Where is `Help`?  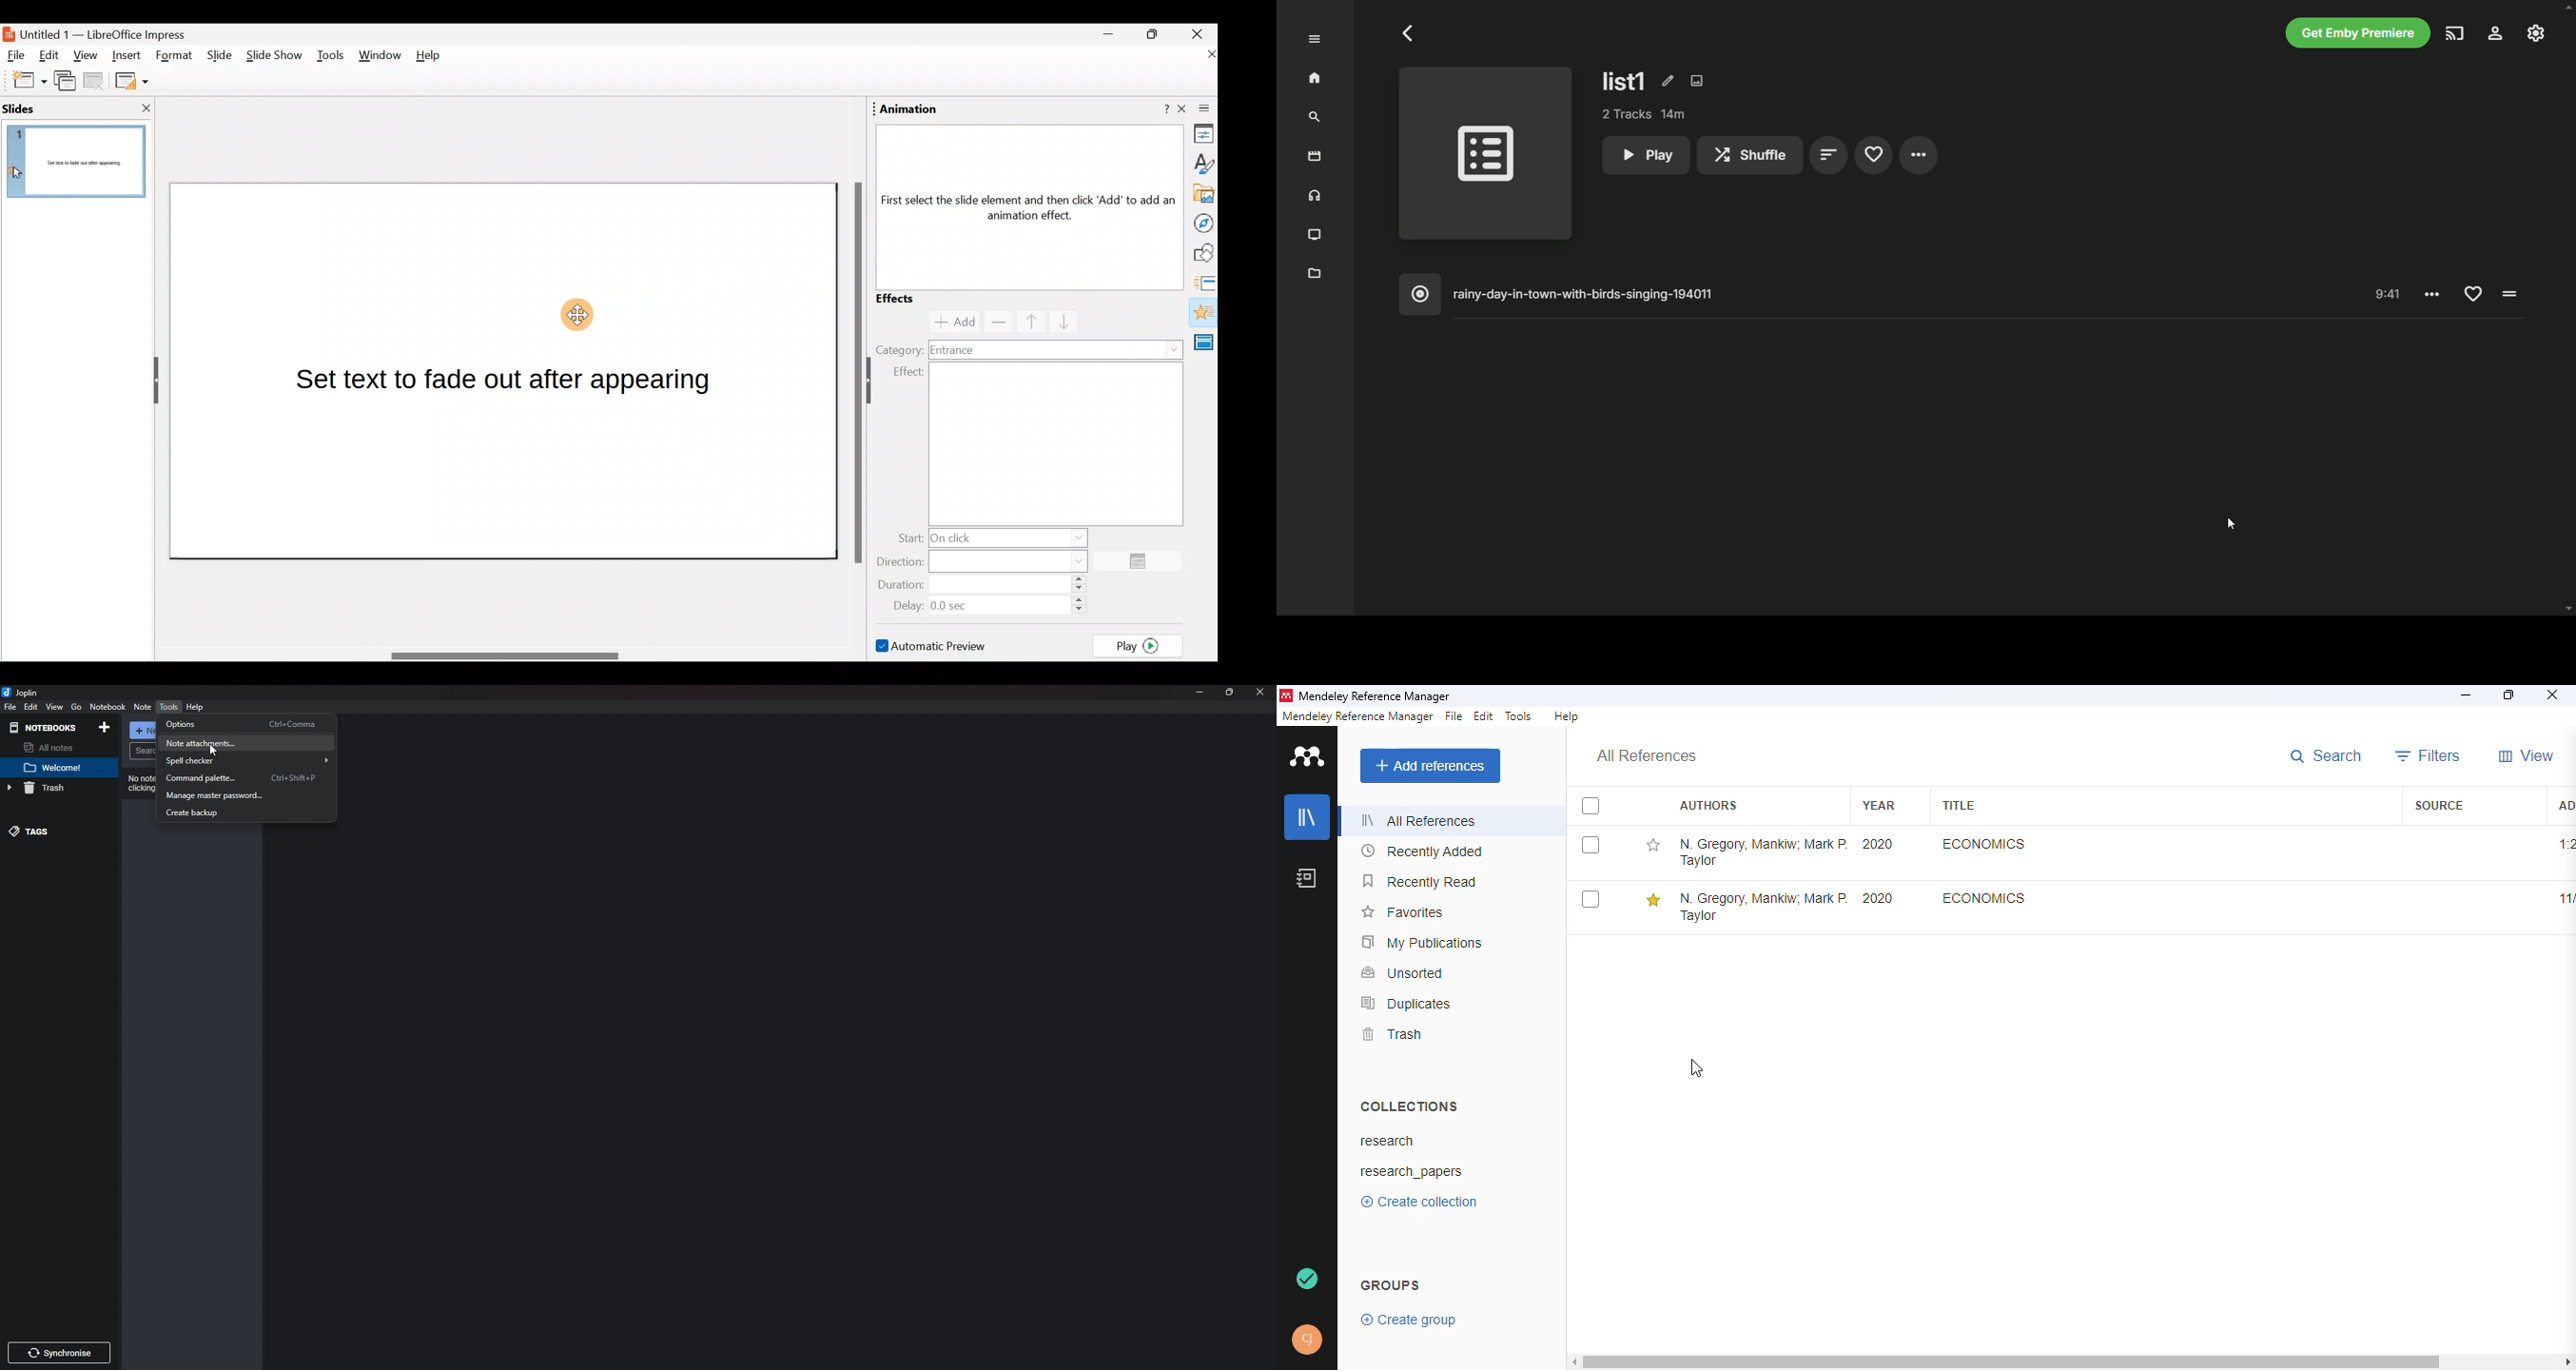 Help is located at coordinates (1157, 110).